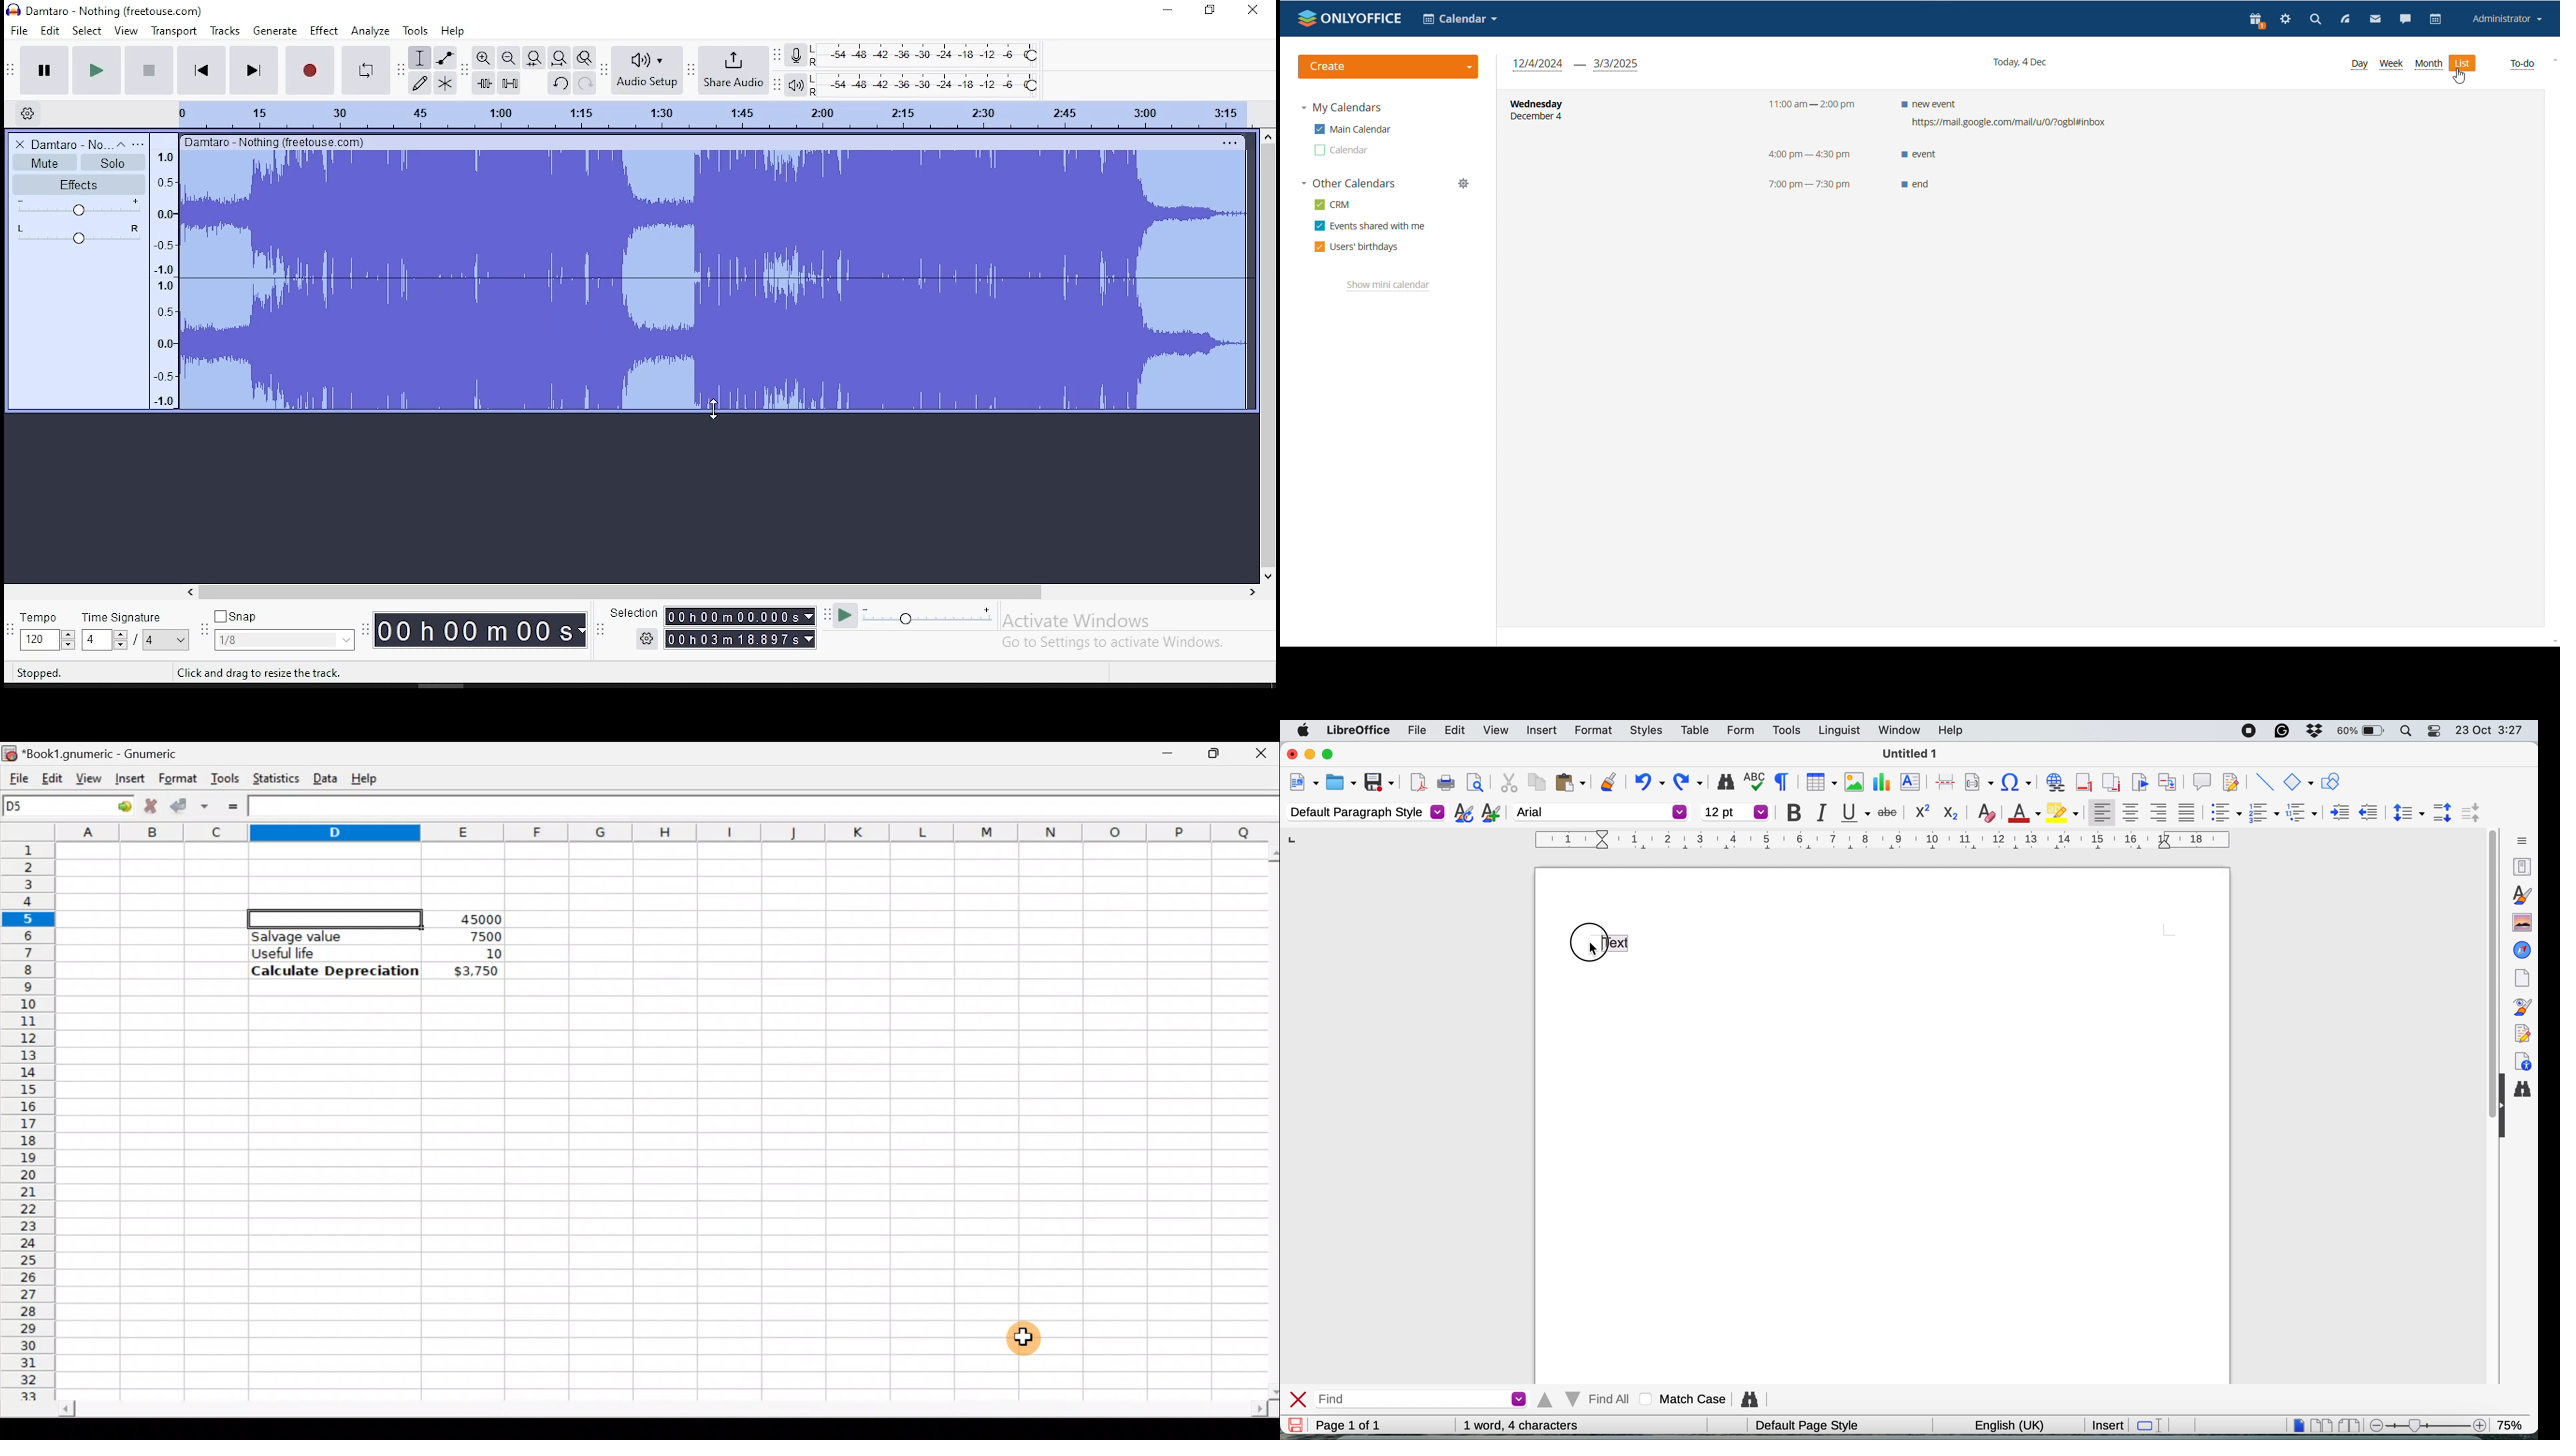 Image resolution: width=2576 pixels, height=1456 pixels. What do you see at coordinates (2444, 811) in the screenshot?
I see `increase paragraph spacing` at bounding box center [2444, 811].